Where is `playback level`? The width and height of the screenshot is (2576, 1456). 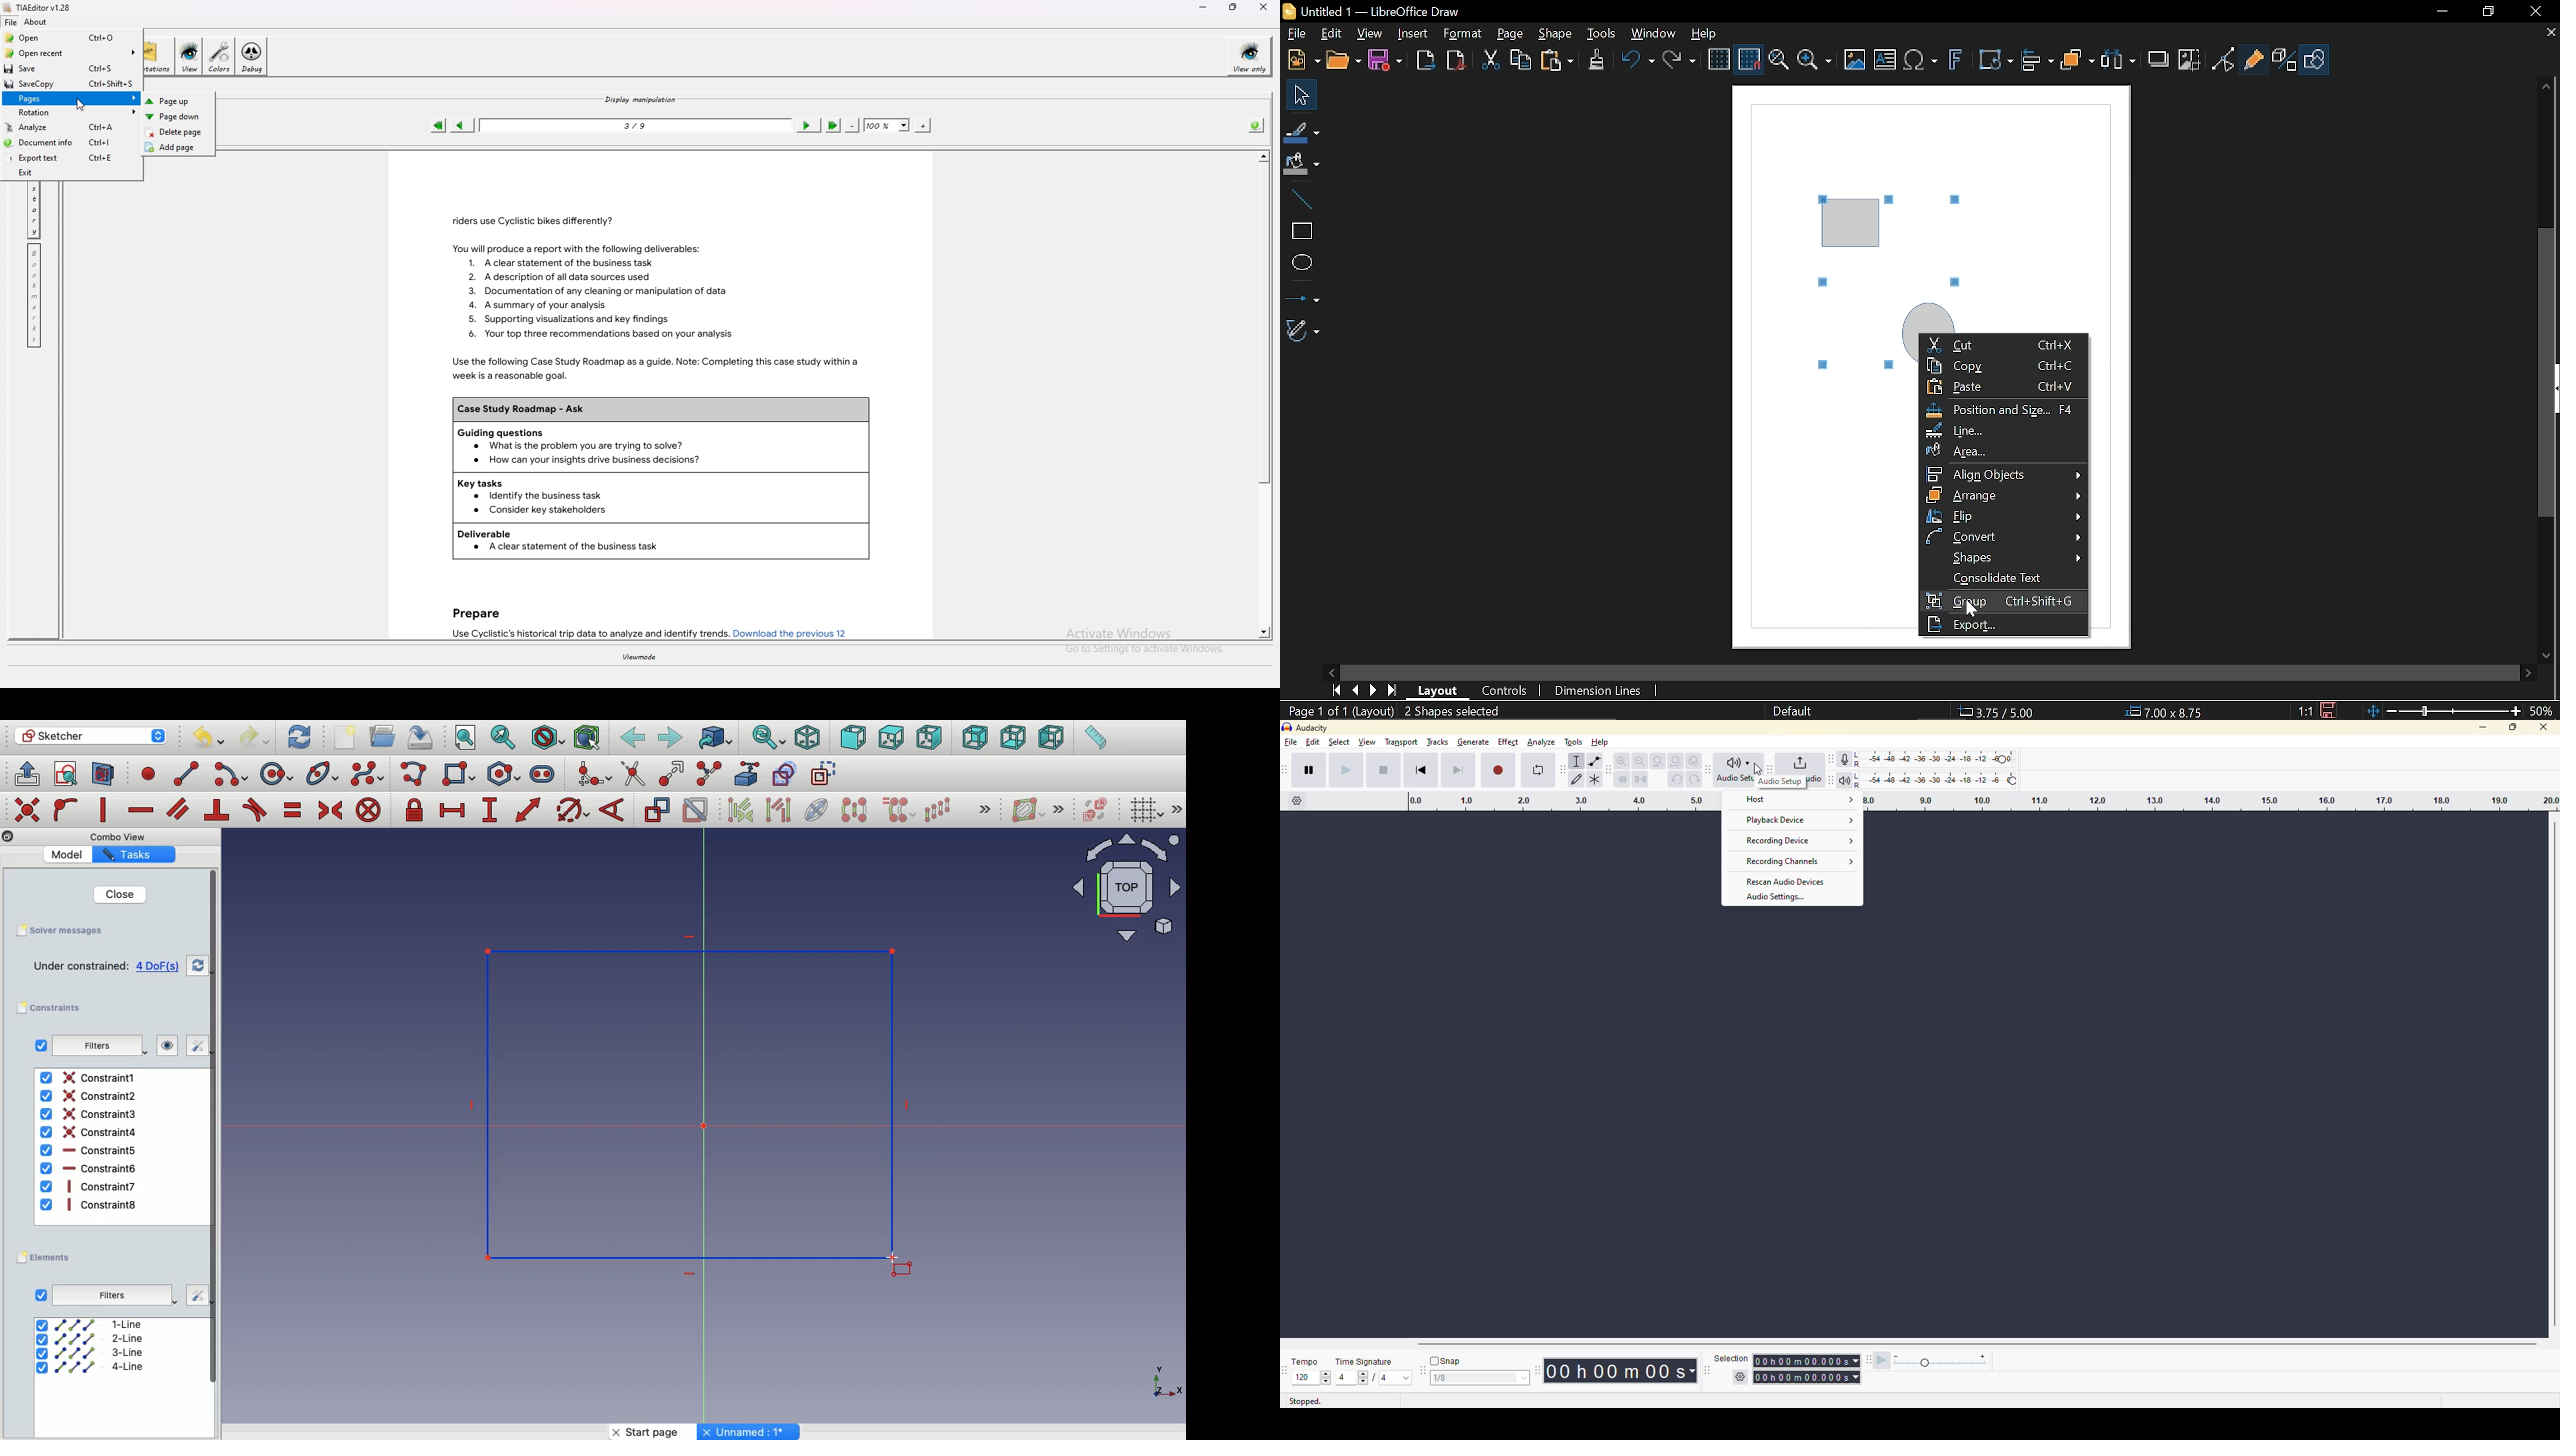
playback level is located at coordinates (1937, 783).